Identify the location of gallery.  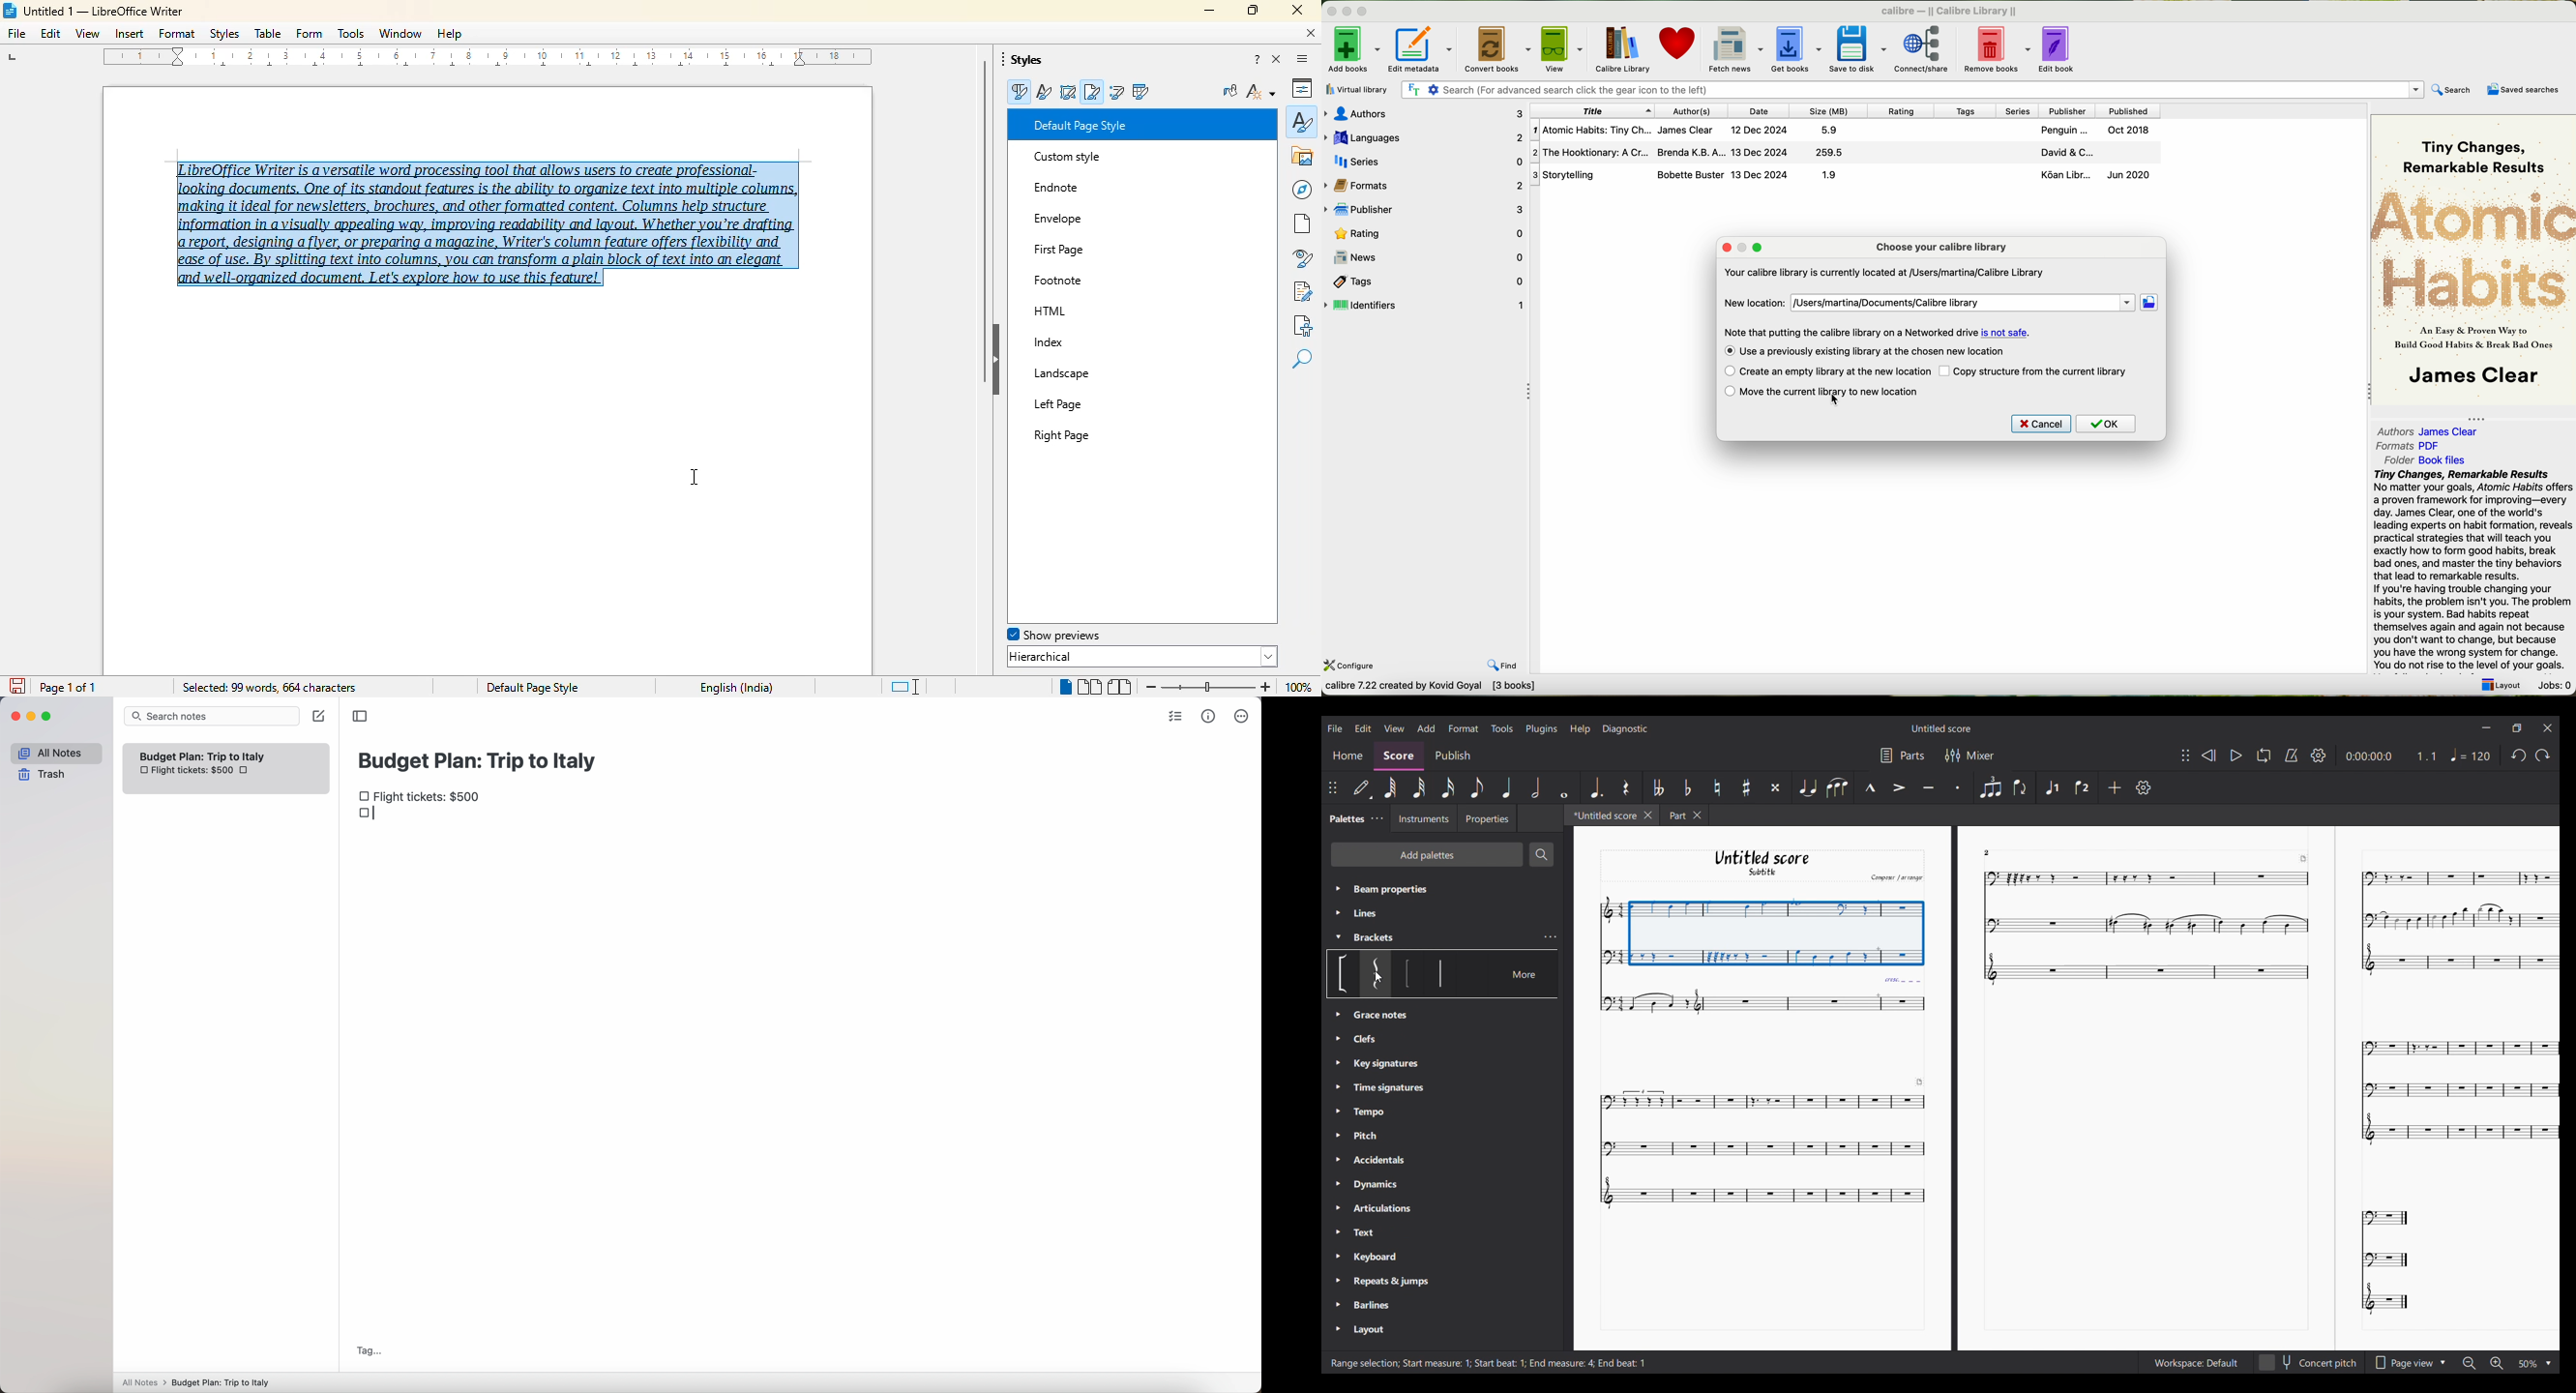
(1303, 156).